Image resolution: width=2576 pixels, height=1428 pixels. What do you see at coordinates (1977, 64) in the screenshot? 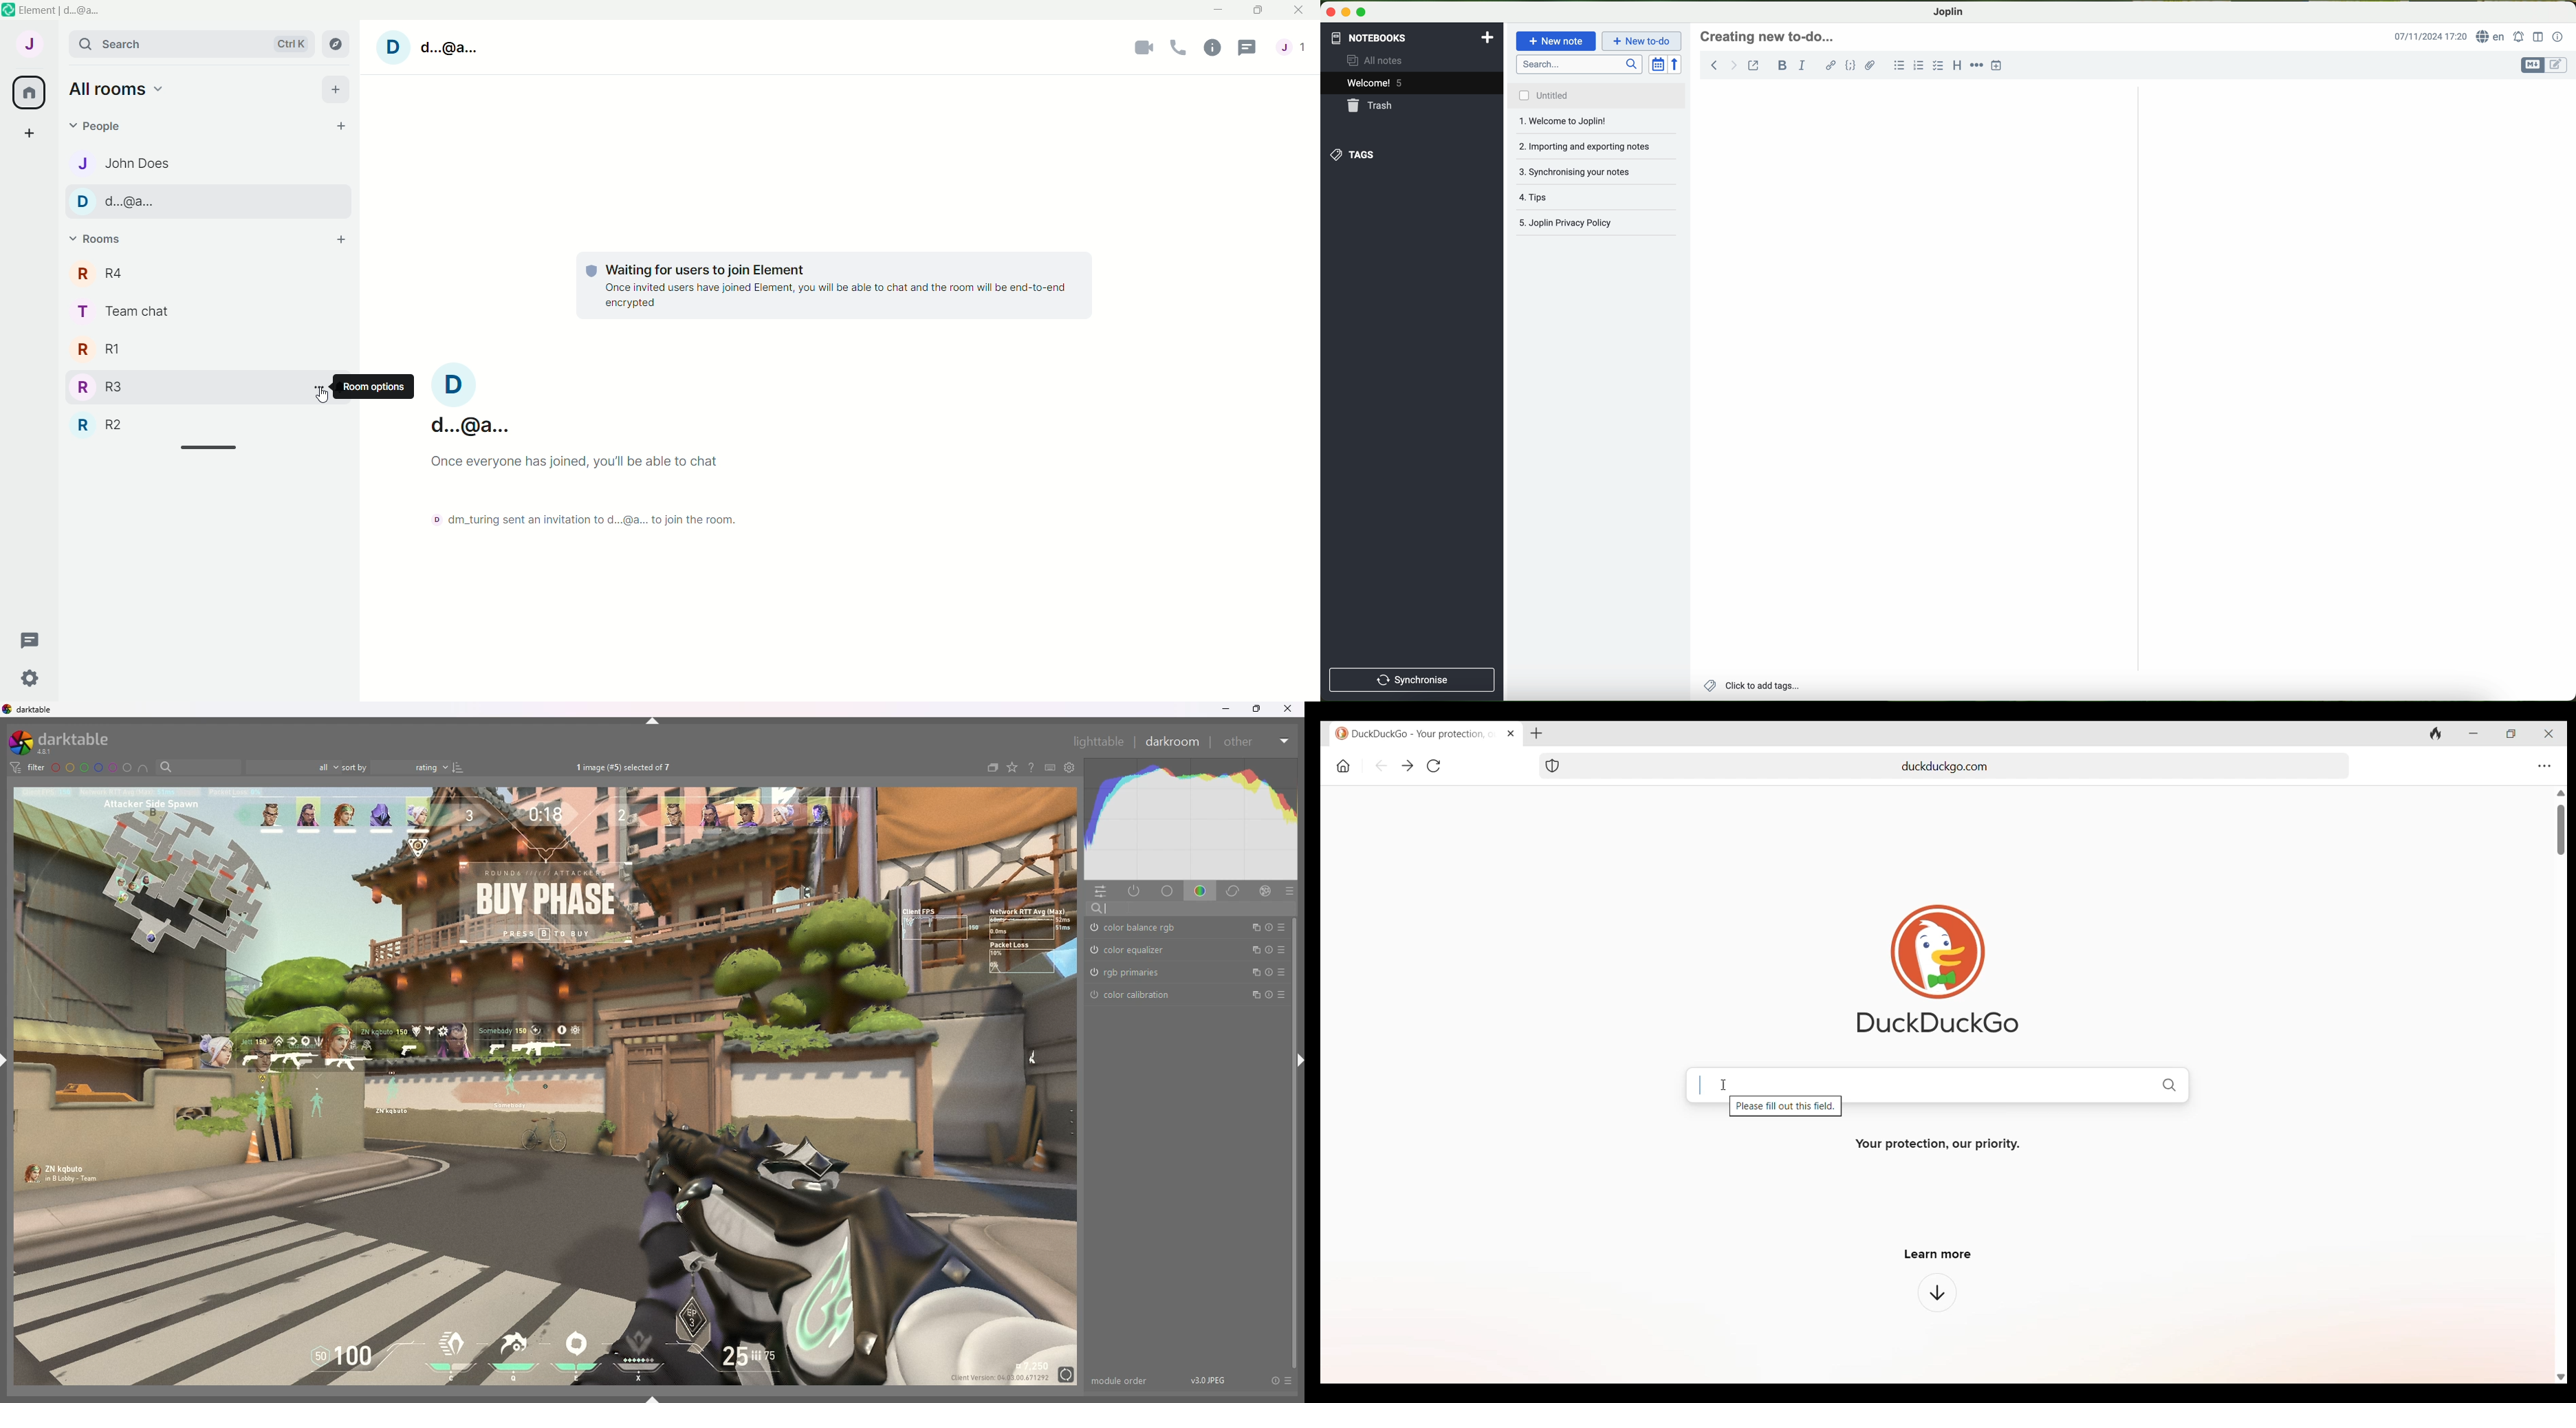
I see `horizontal rule` at bounding box center [1977, 64].